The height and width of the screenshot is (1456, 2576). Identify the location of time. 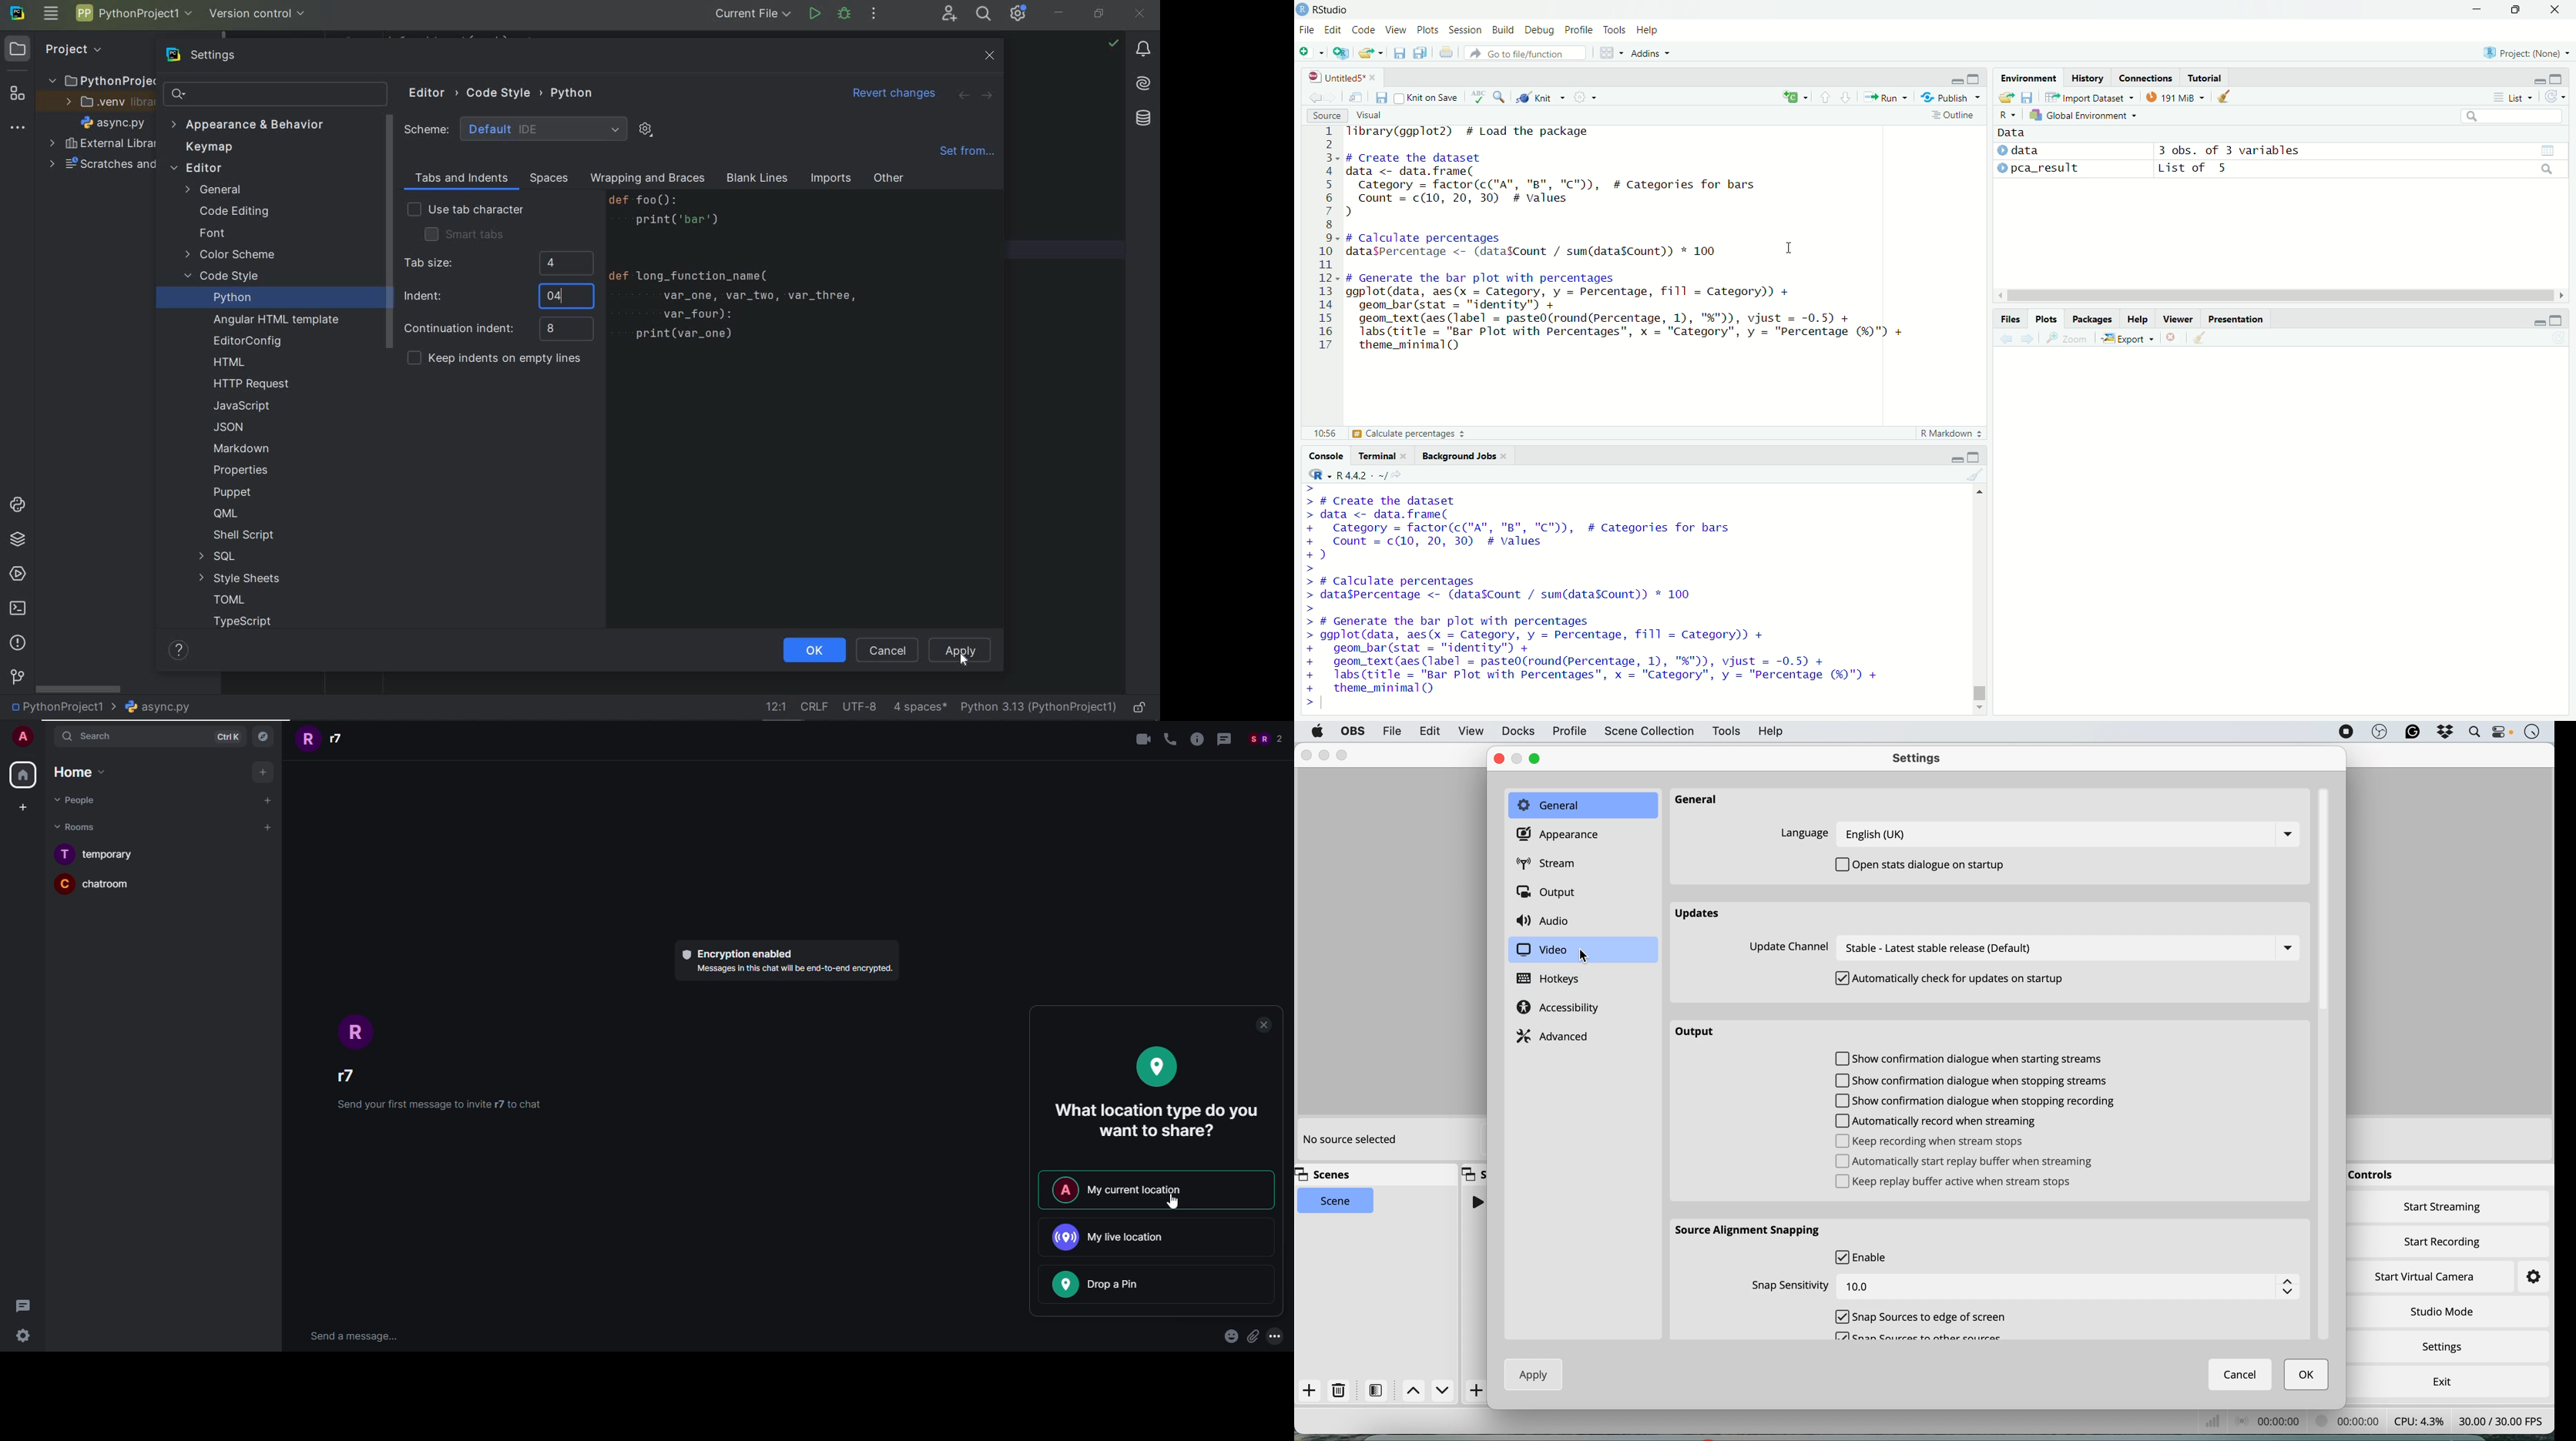
(2532, 733).